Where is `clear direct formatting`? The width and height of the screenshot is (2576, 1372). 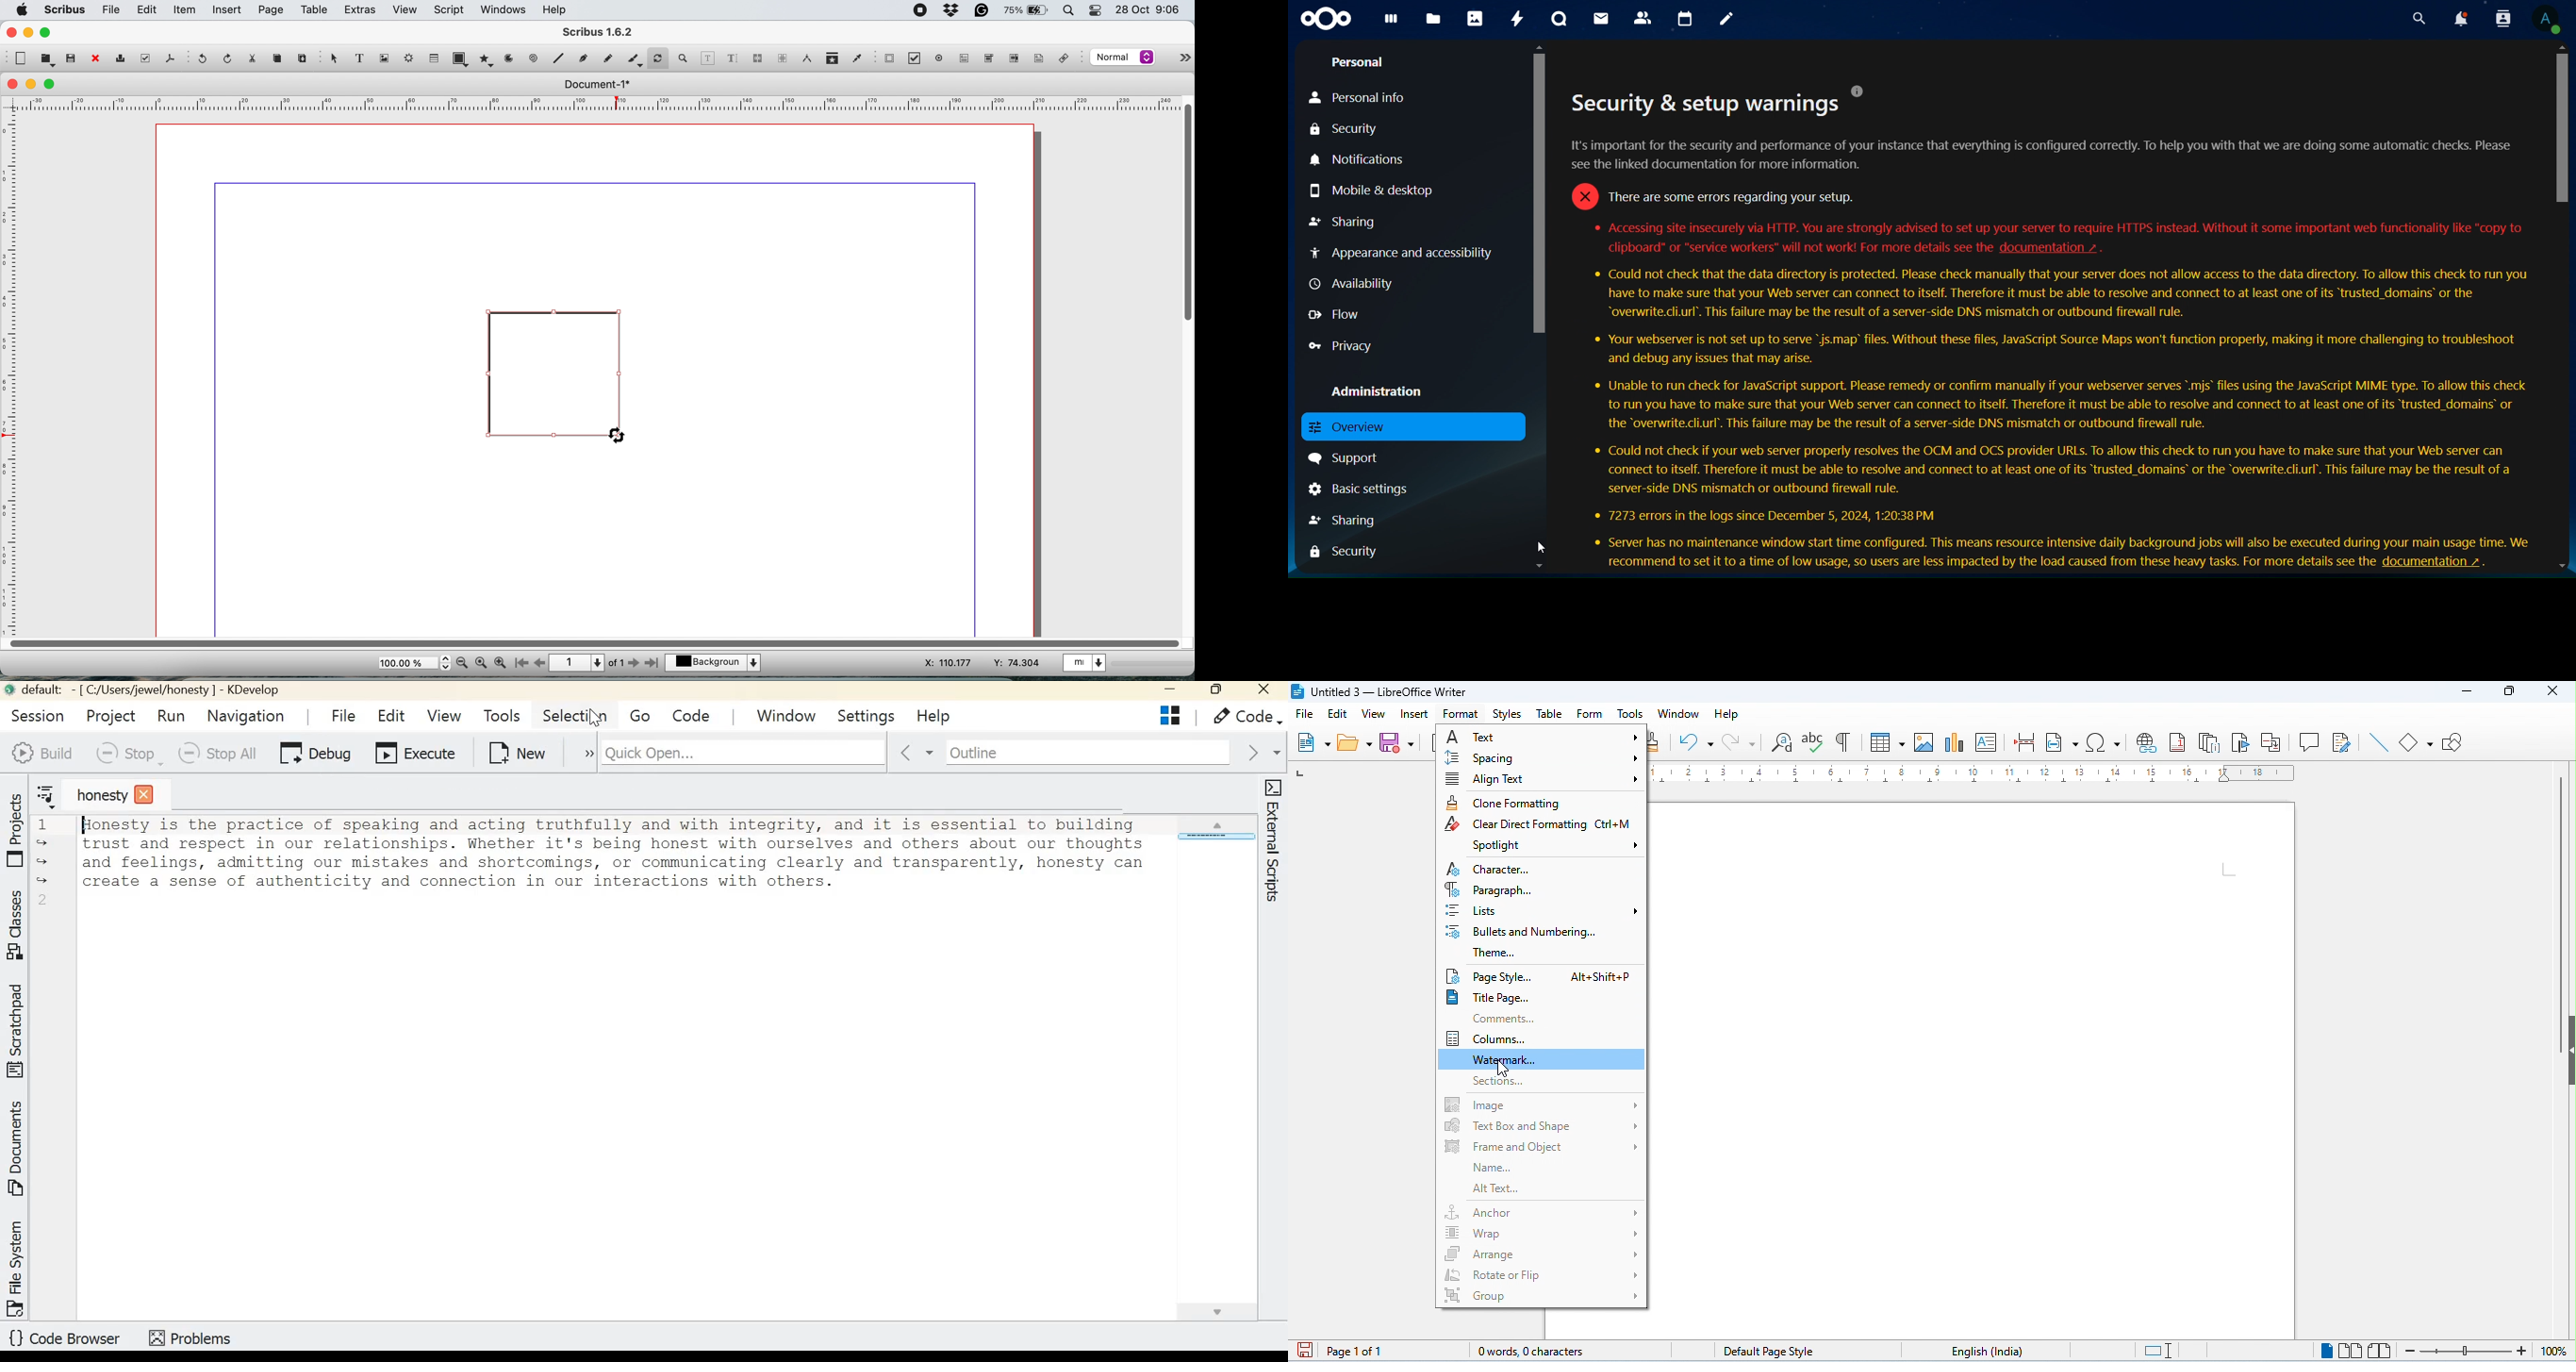 clear direct formatting is located at coordinates (1542, 824).